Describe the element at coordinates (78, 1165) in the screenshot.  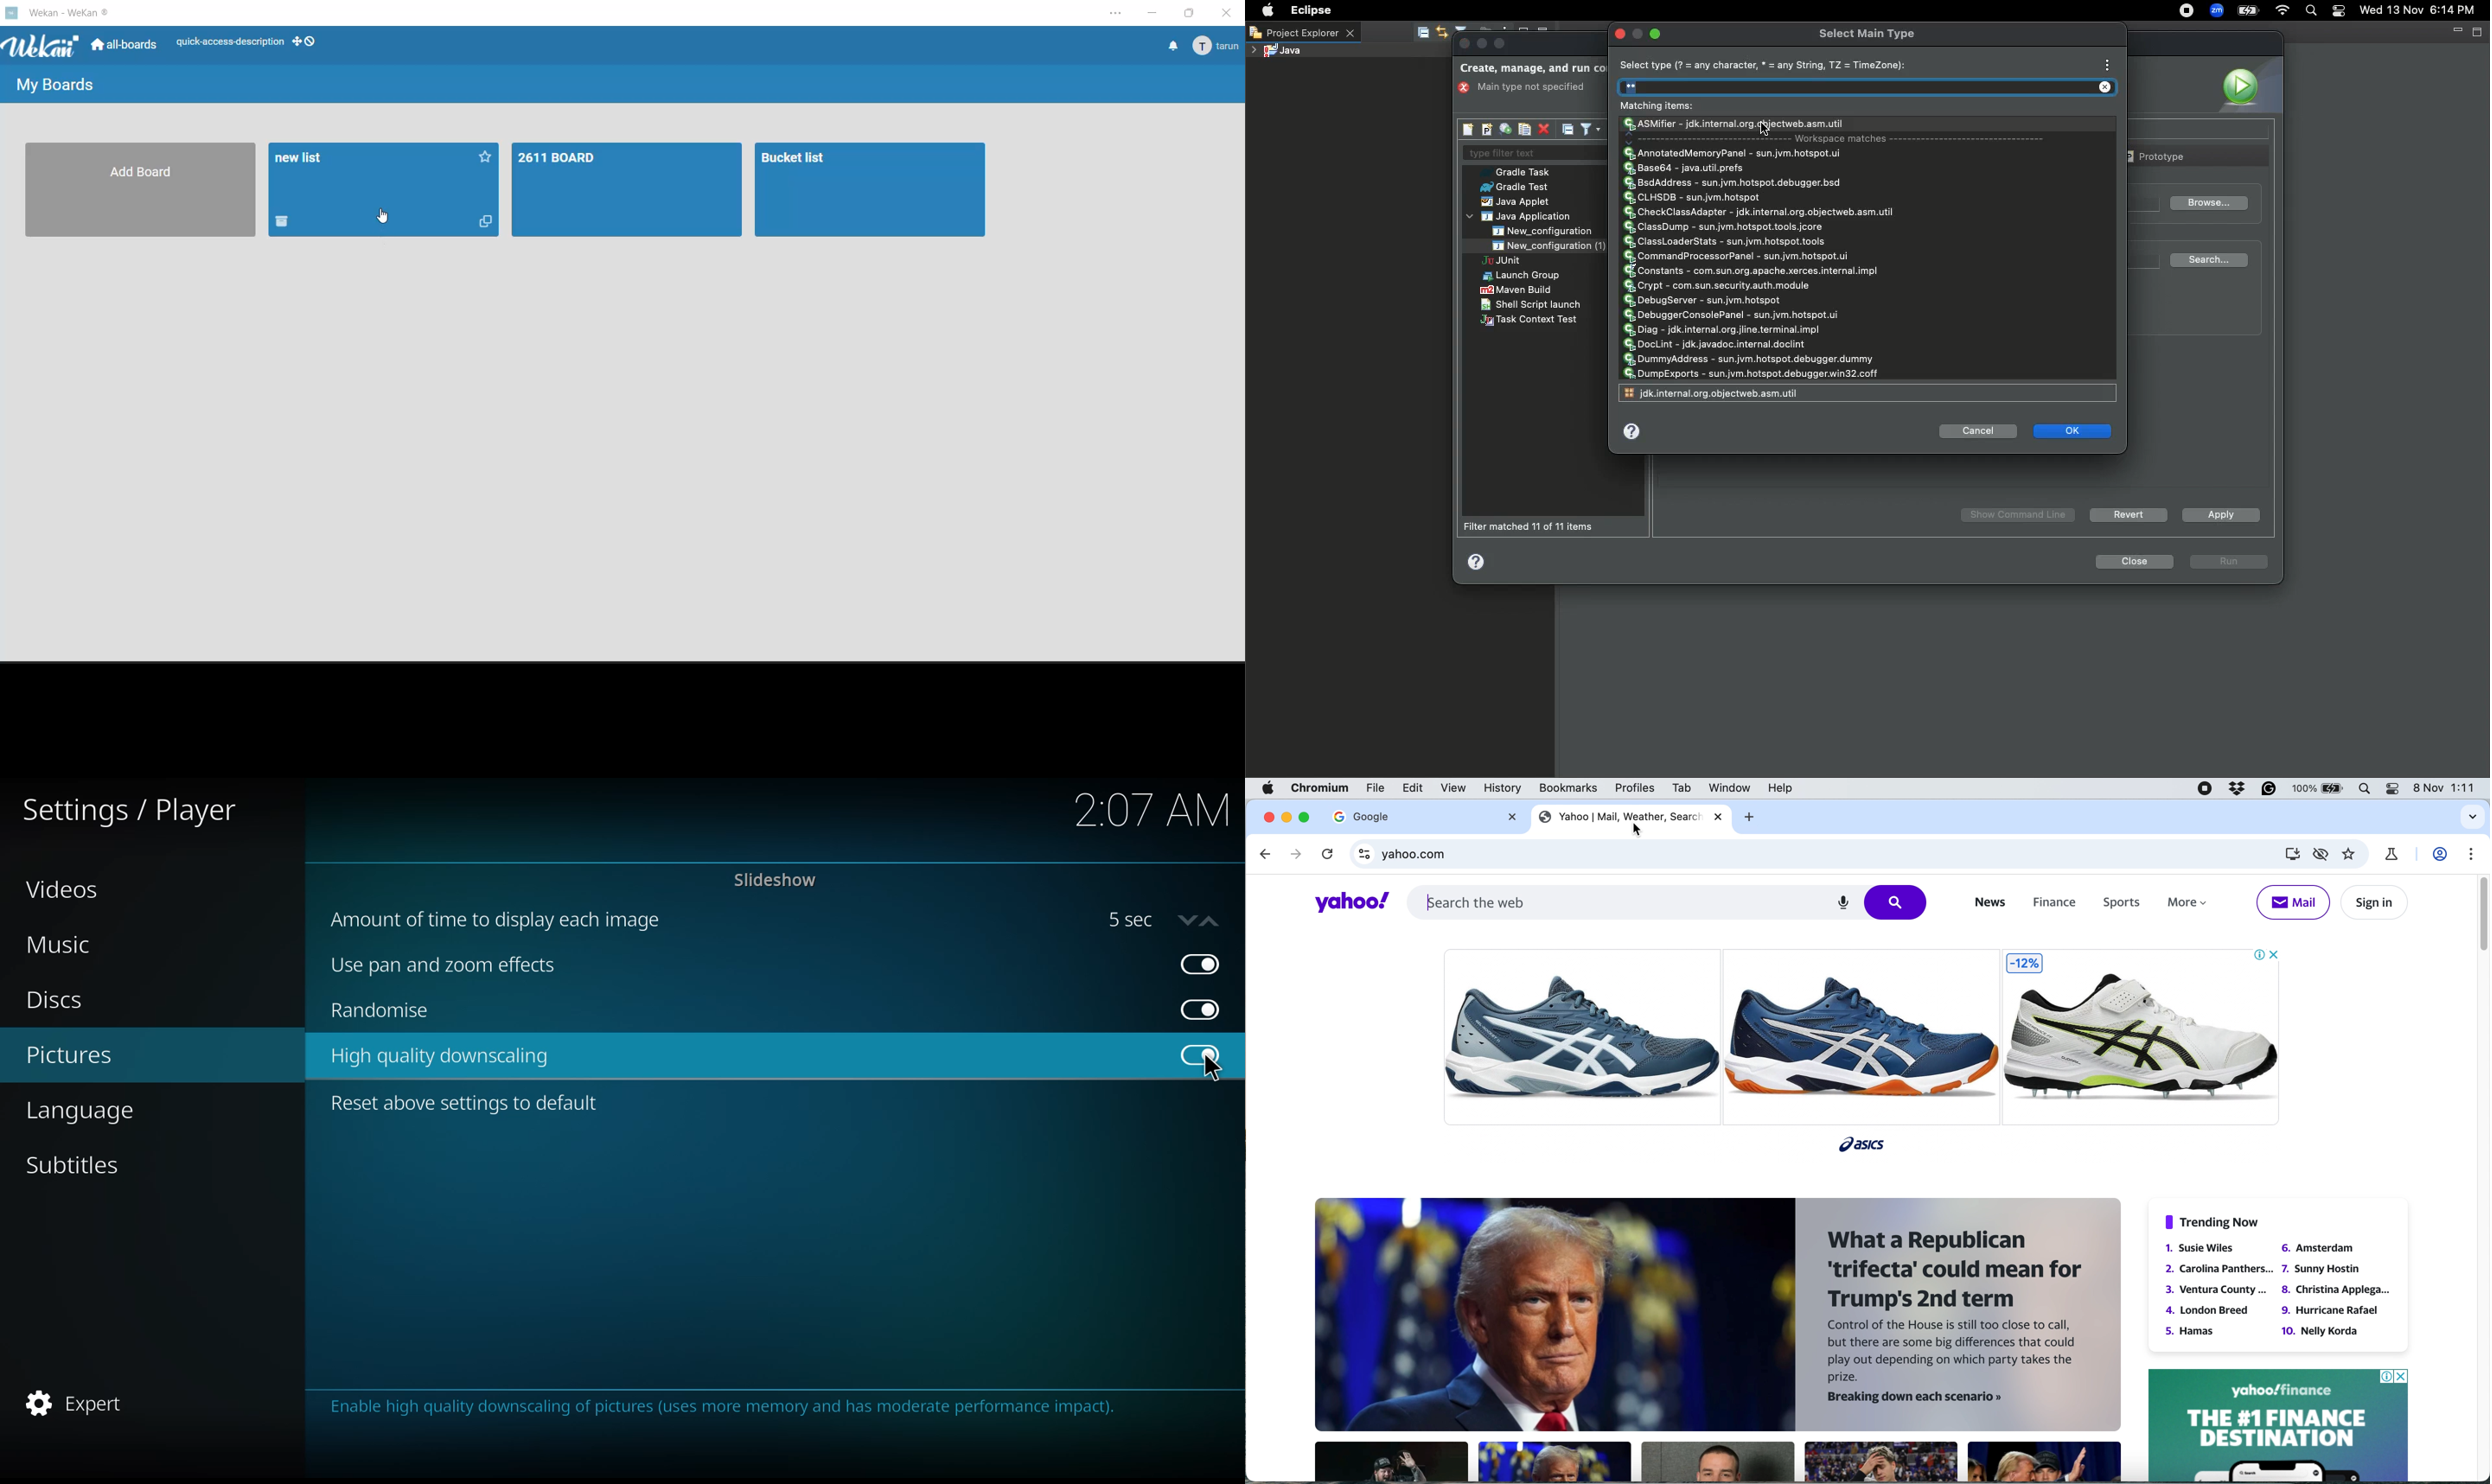
I see `subtitles` at that location.